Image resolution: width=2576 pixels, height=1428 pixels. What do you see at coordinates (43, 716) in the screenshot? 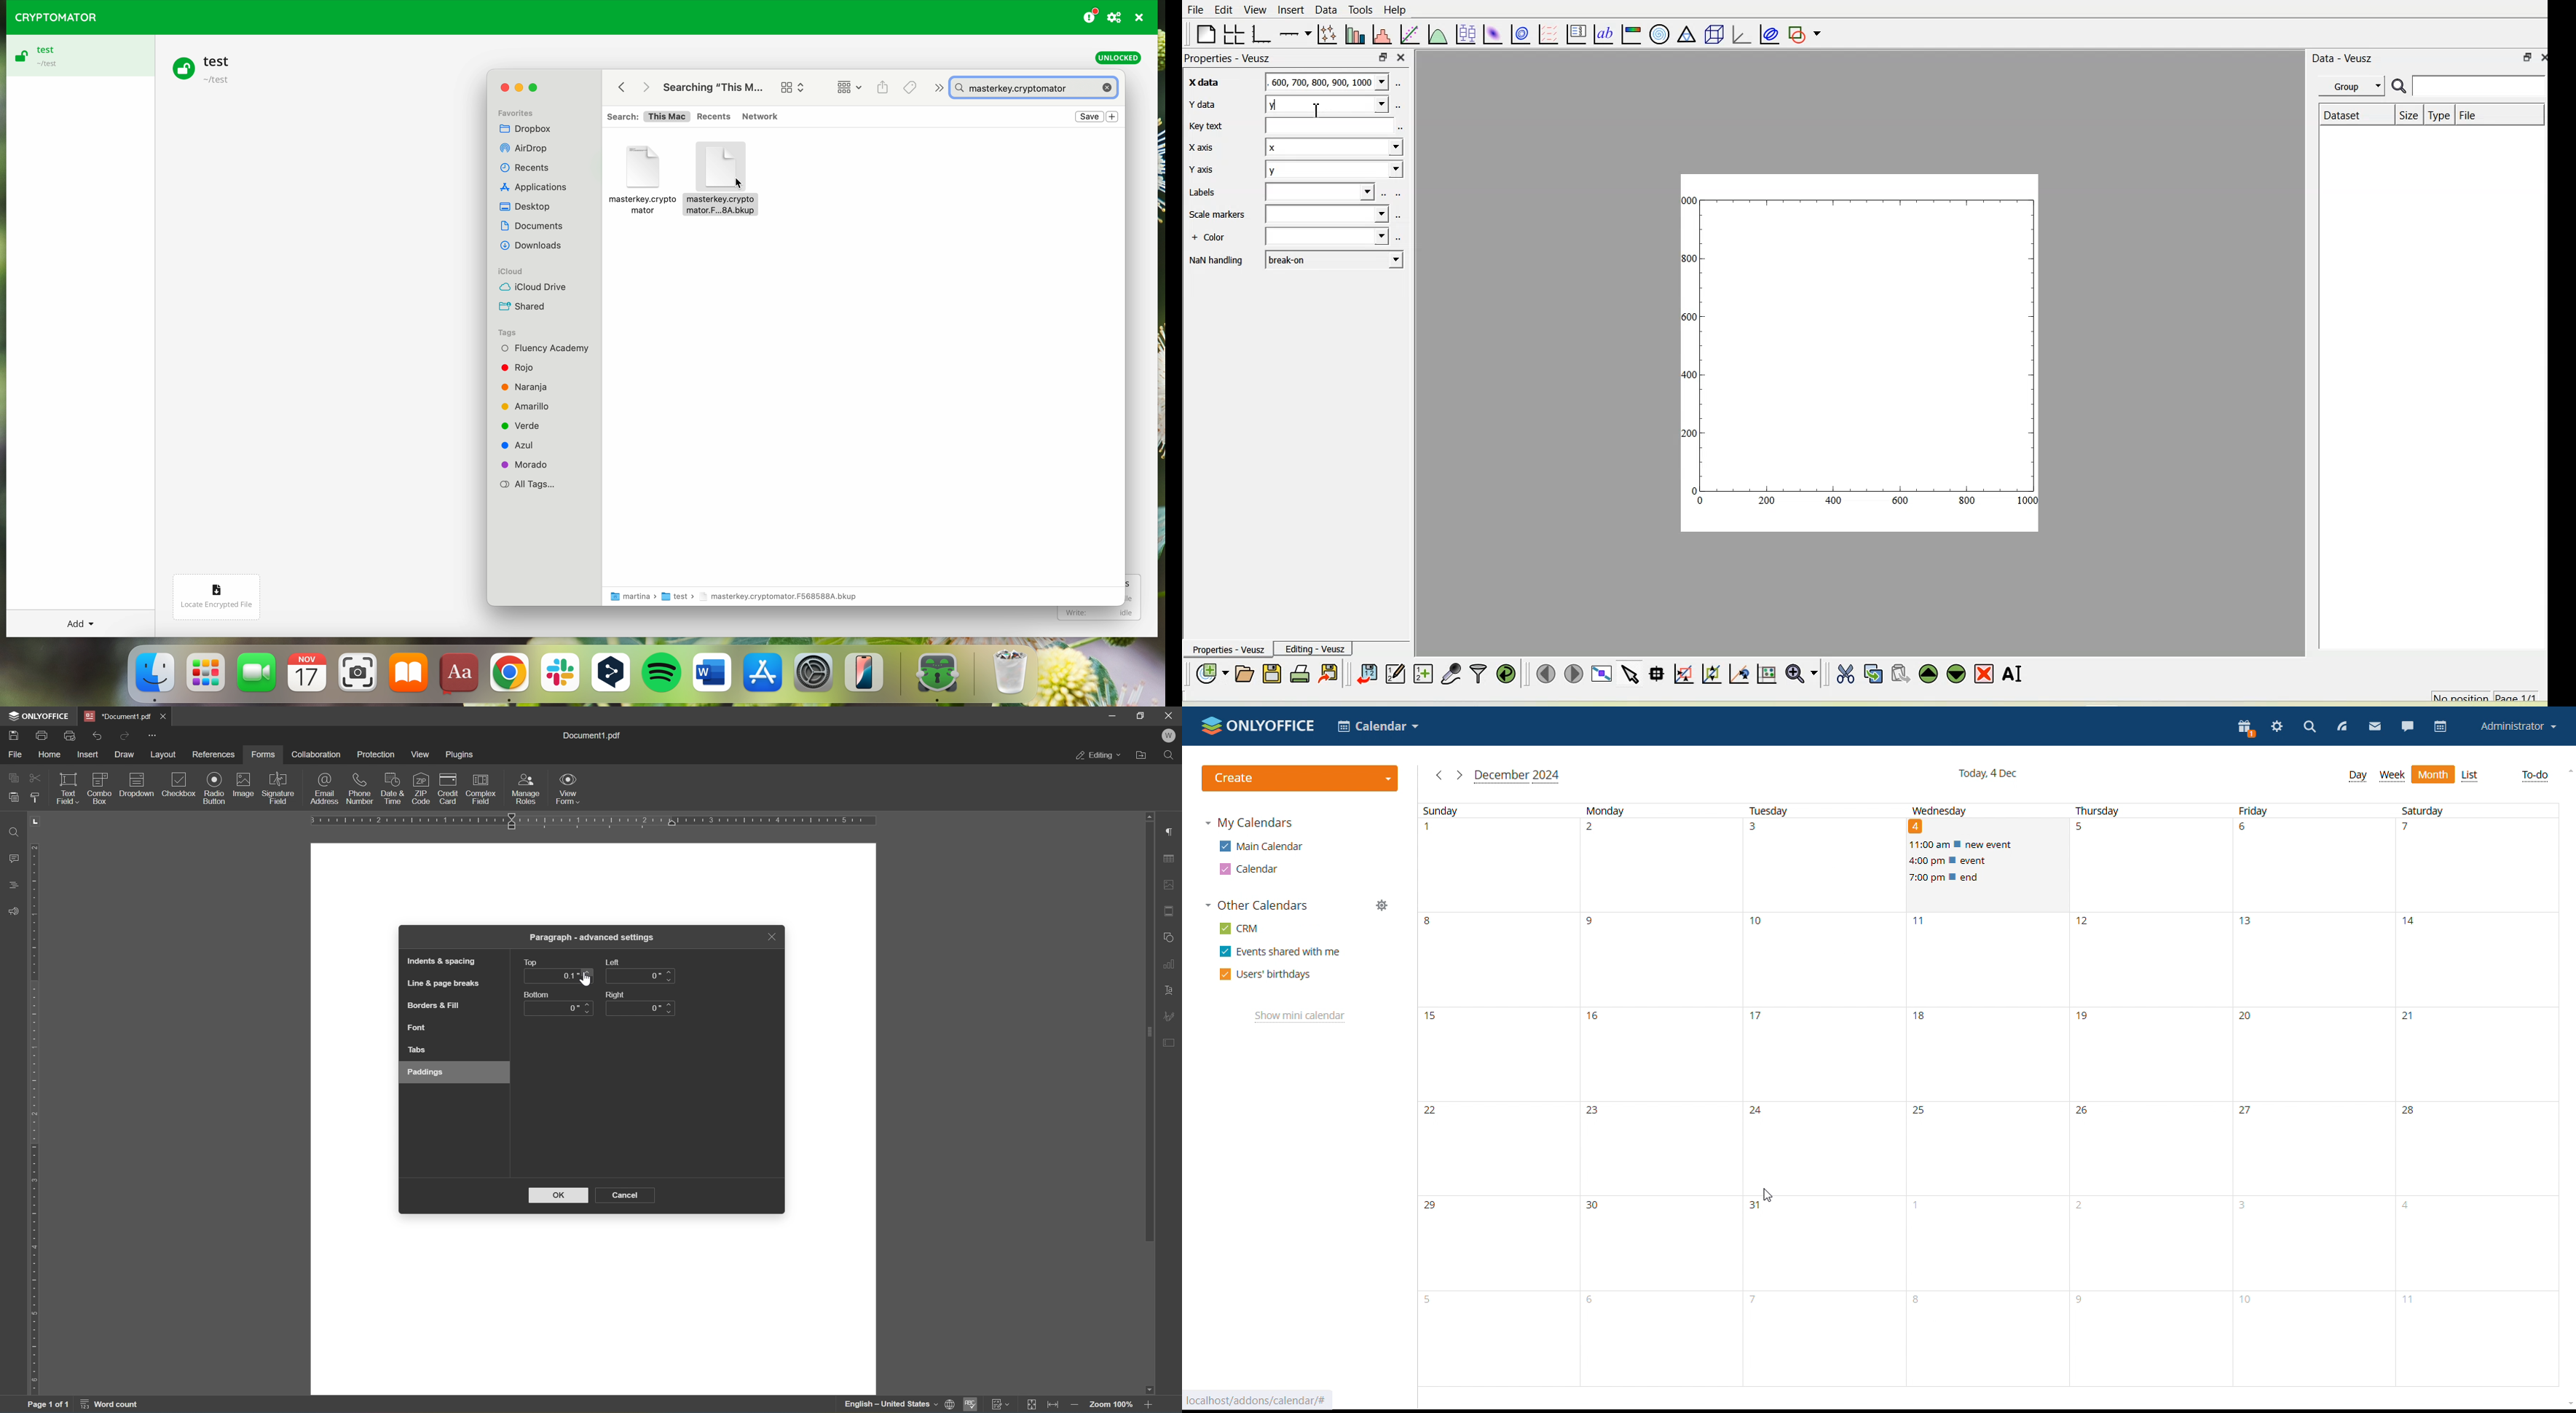
I see `ONLYOFFICE` at bounding box center [43, 716].